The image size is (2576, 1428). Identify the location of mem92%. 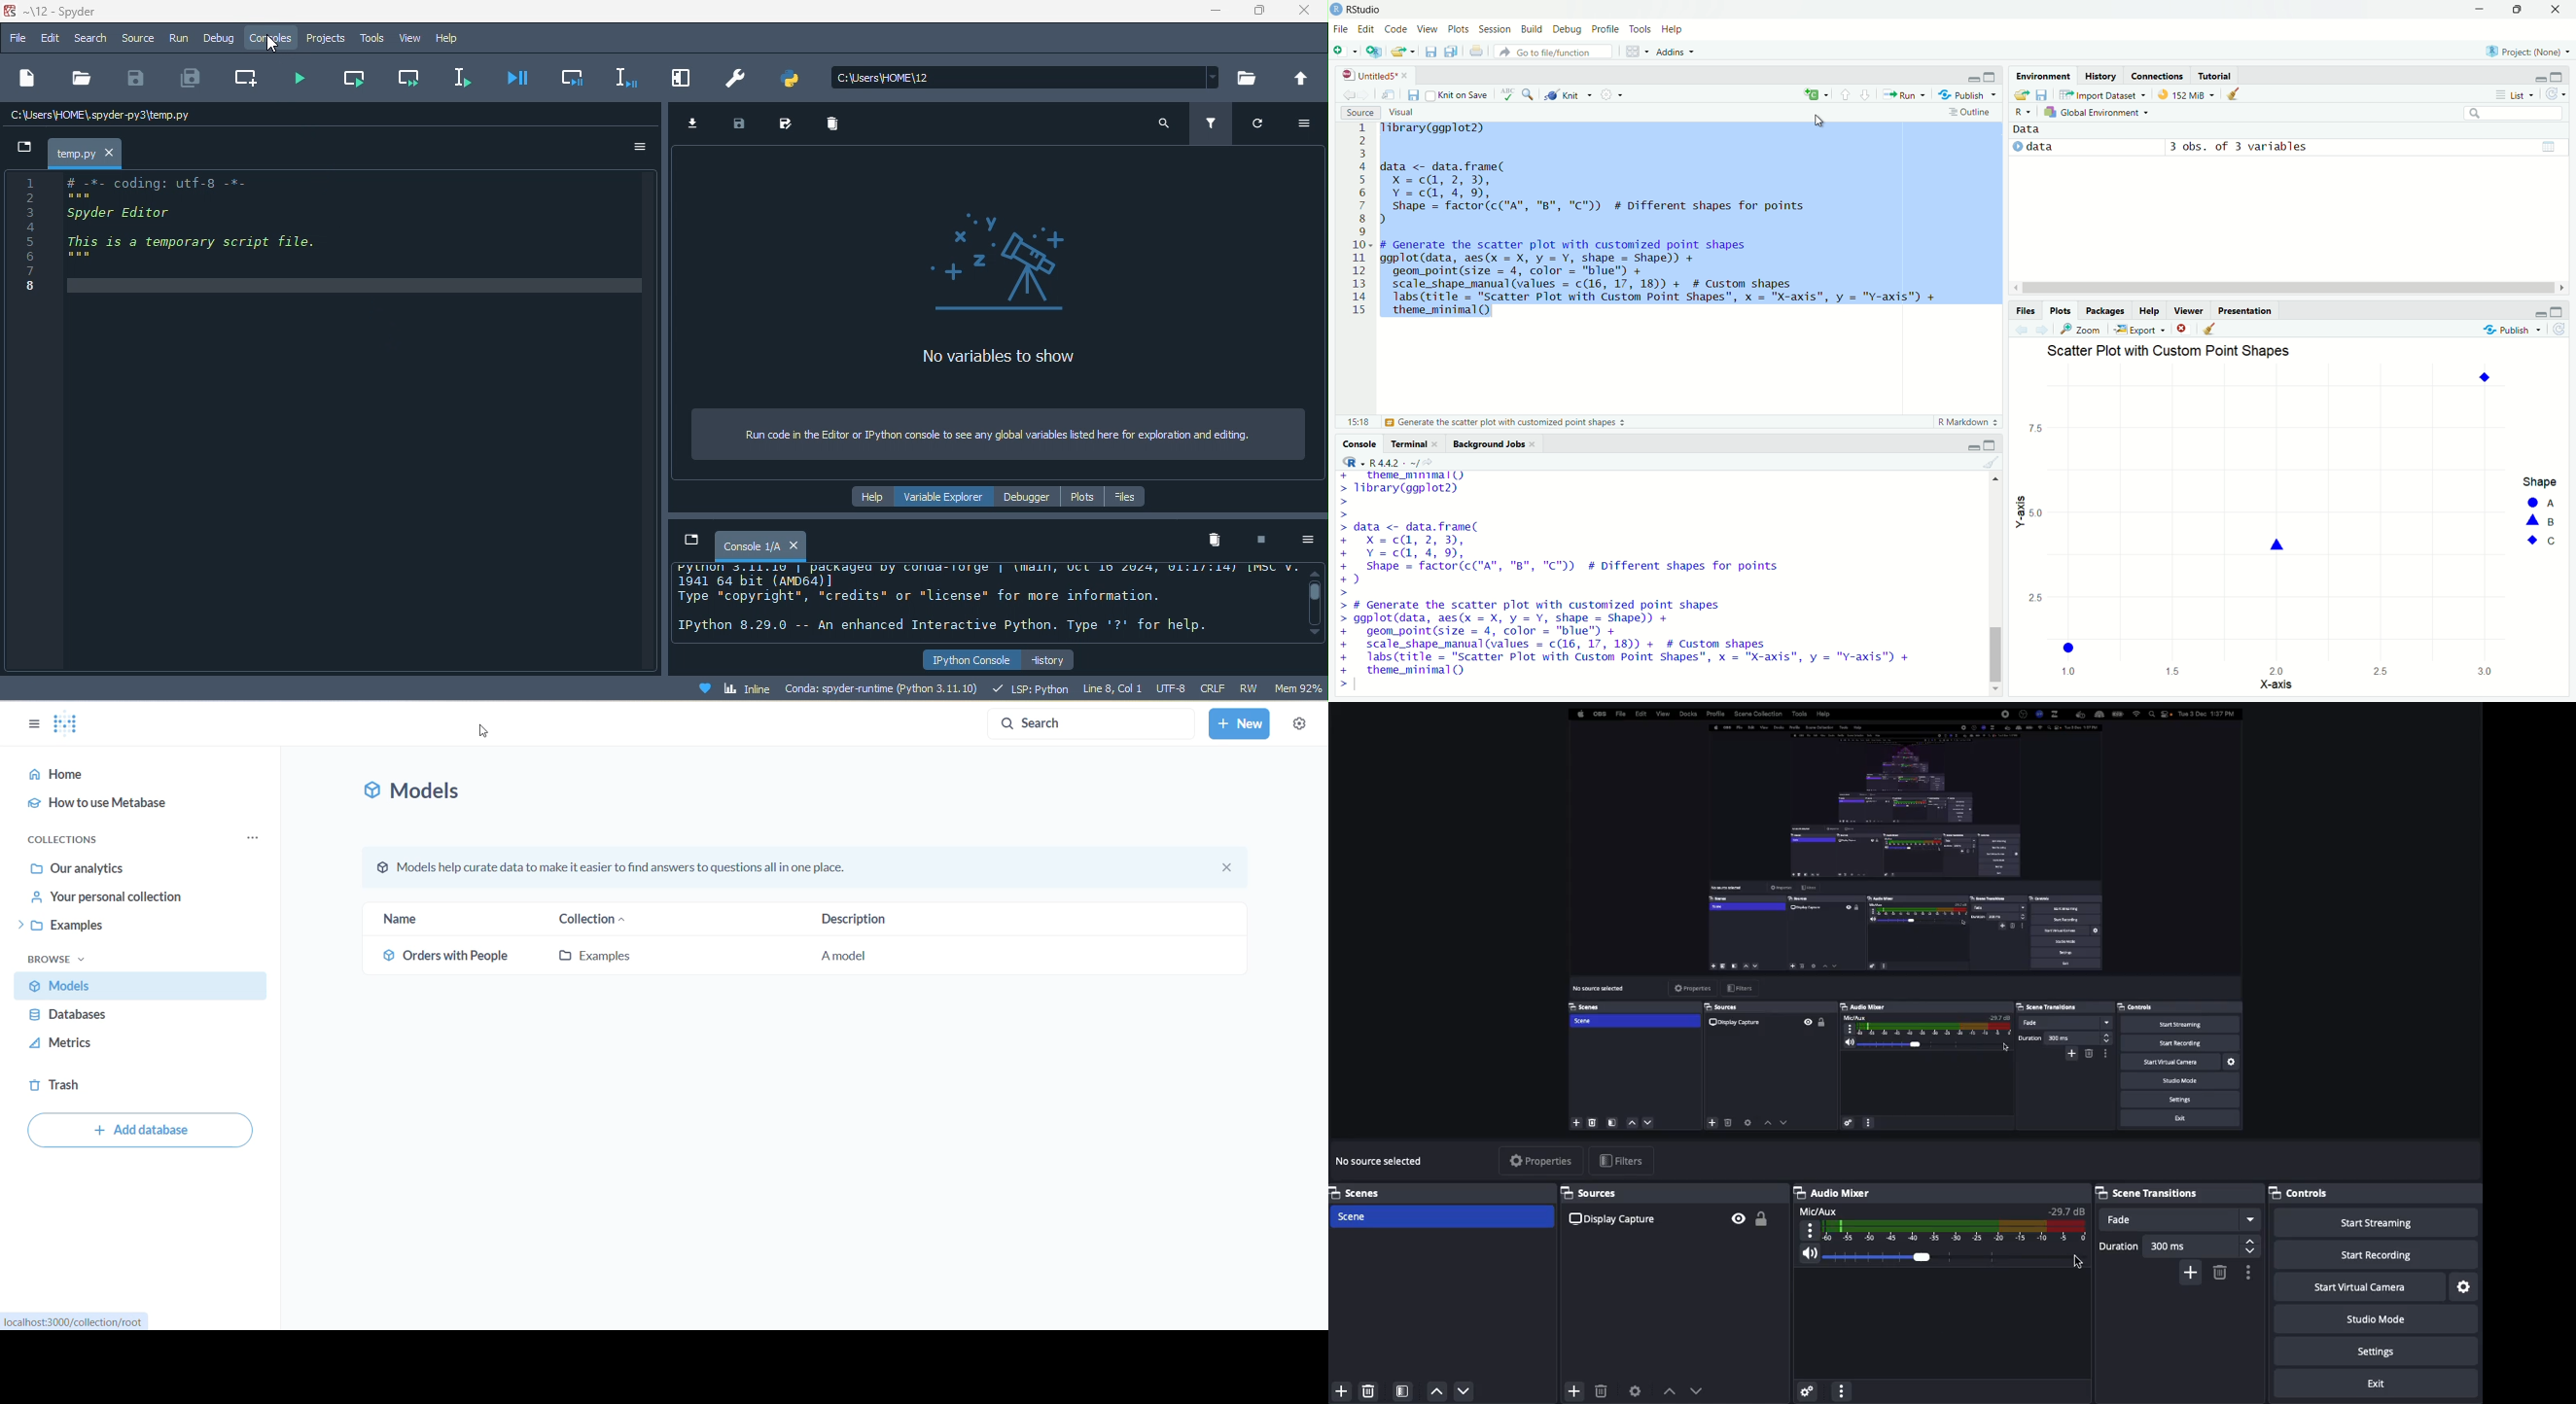
(1296, 689).